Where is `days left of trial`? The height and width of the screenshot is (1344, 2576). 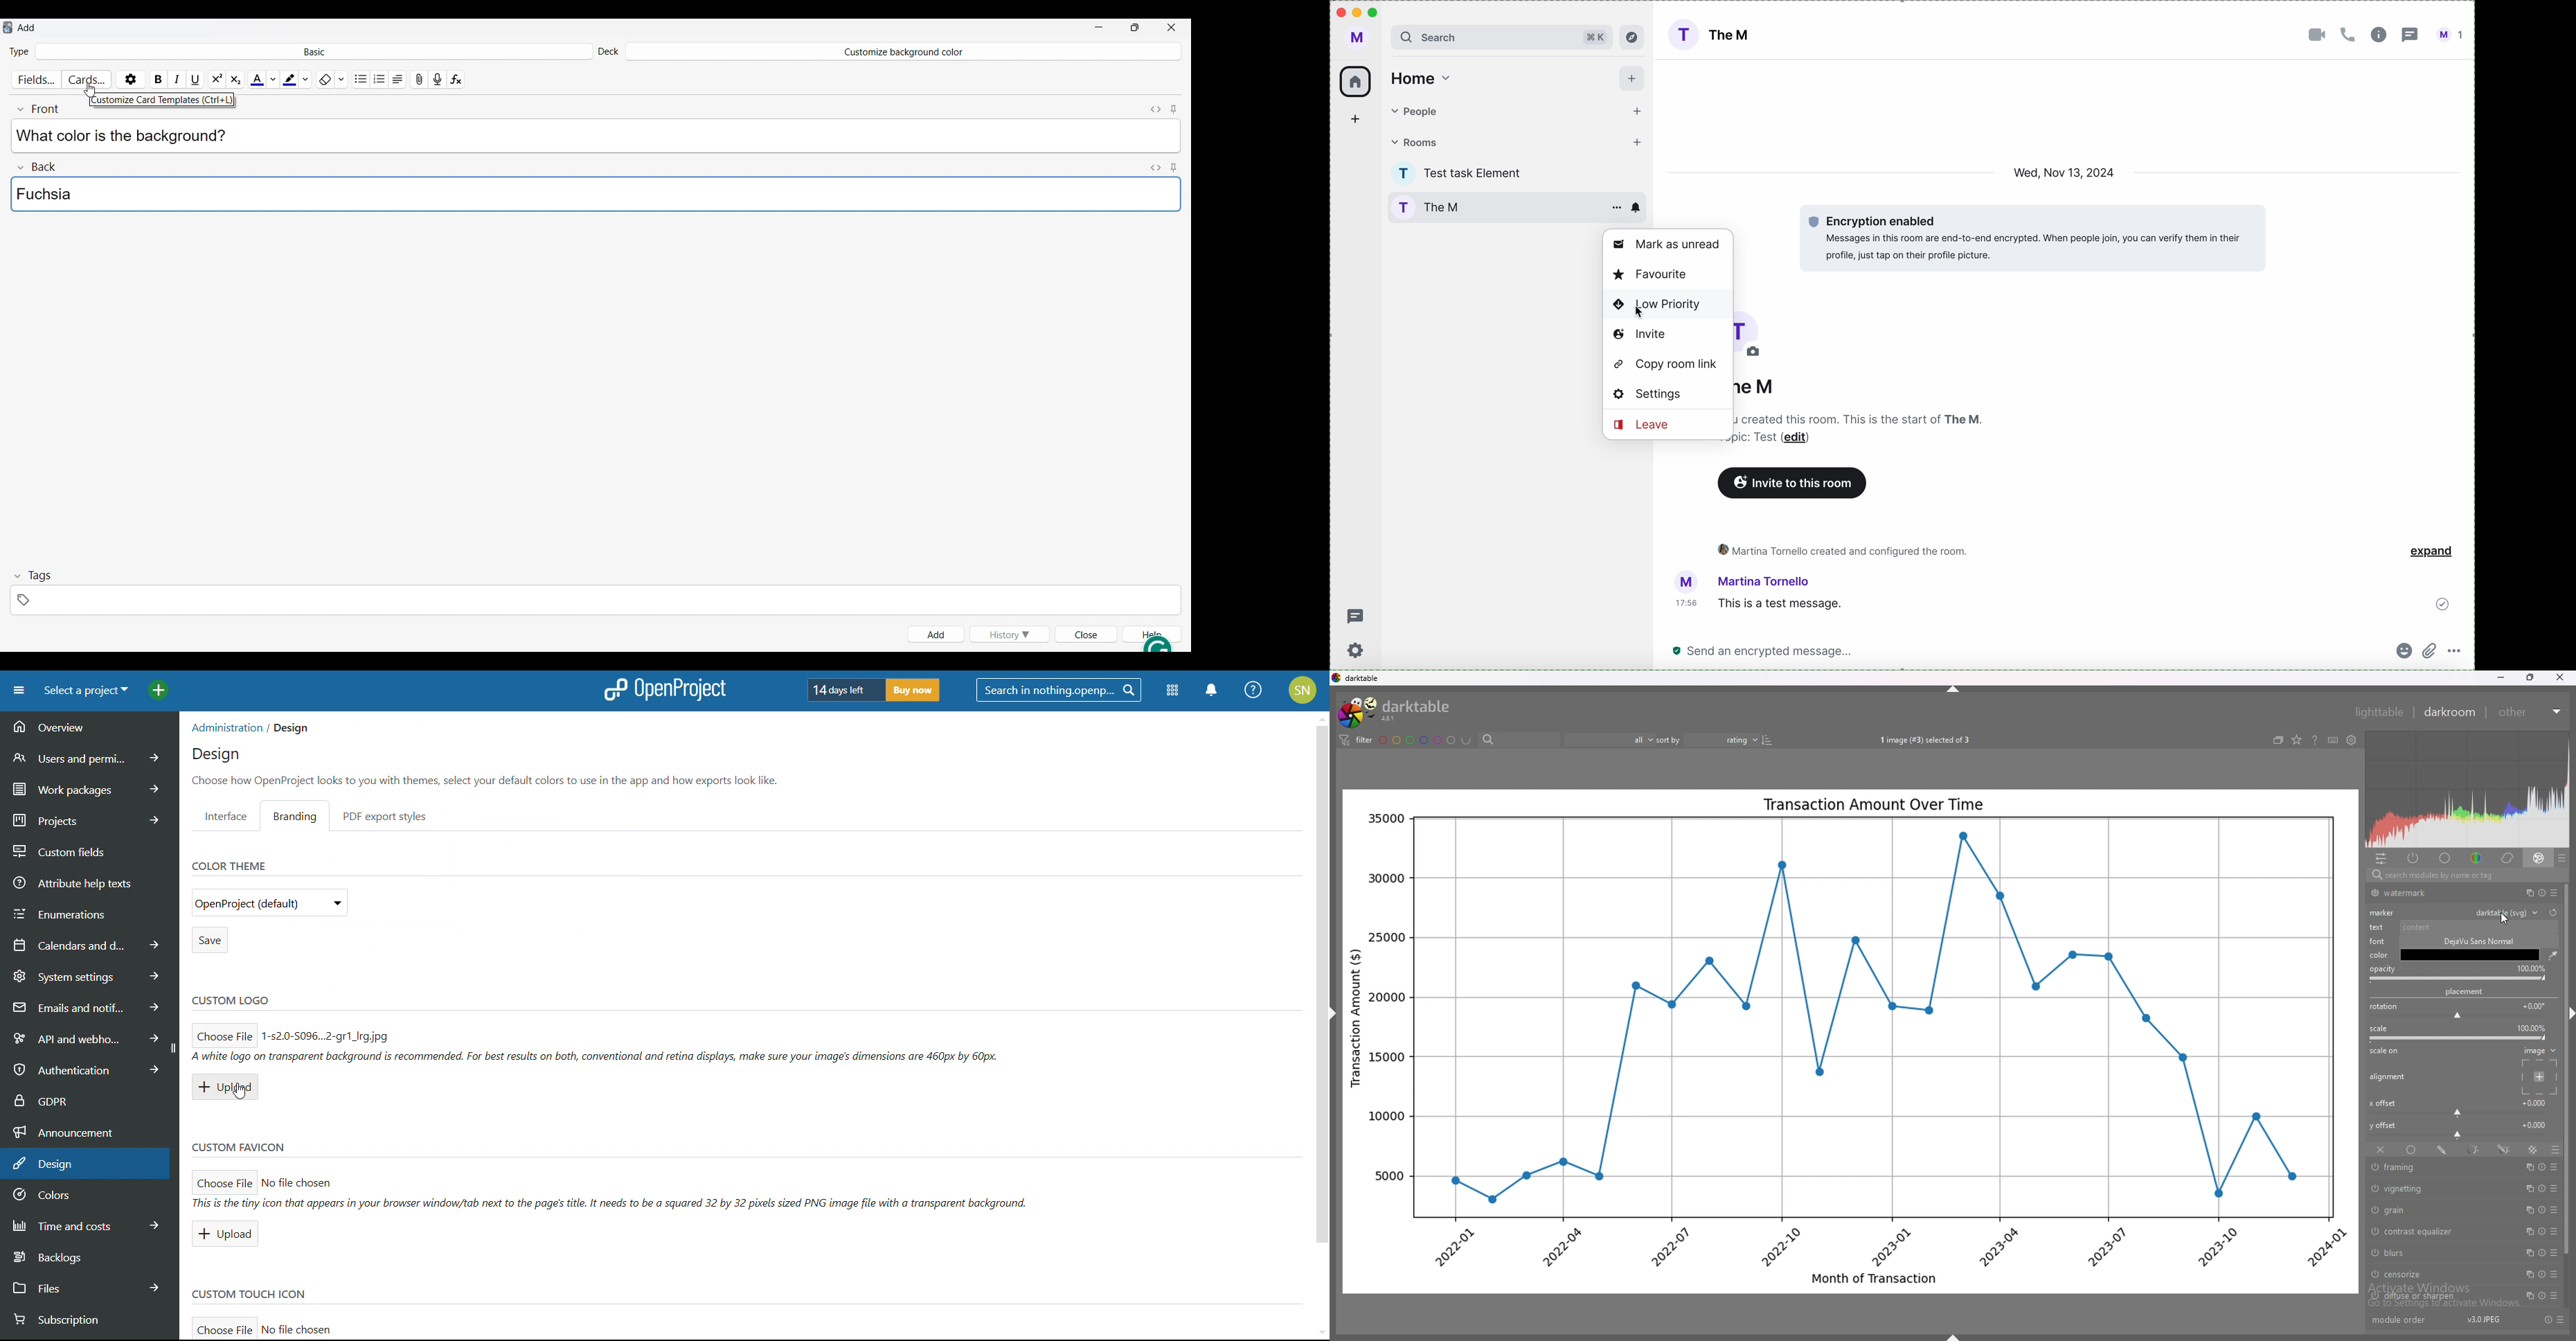
days left of trial is located at coordinates (843, 689).